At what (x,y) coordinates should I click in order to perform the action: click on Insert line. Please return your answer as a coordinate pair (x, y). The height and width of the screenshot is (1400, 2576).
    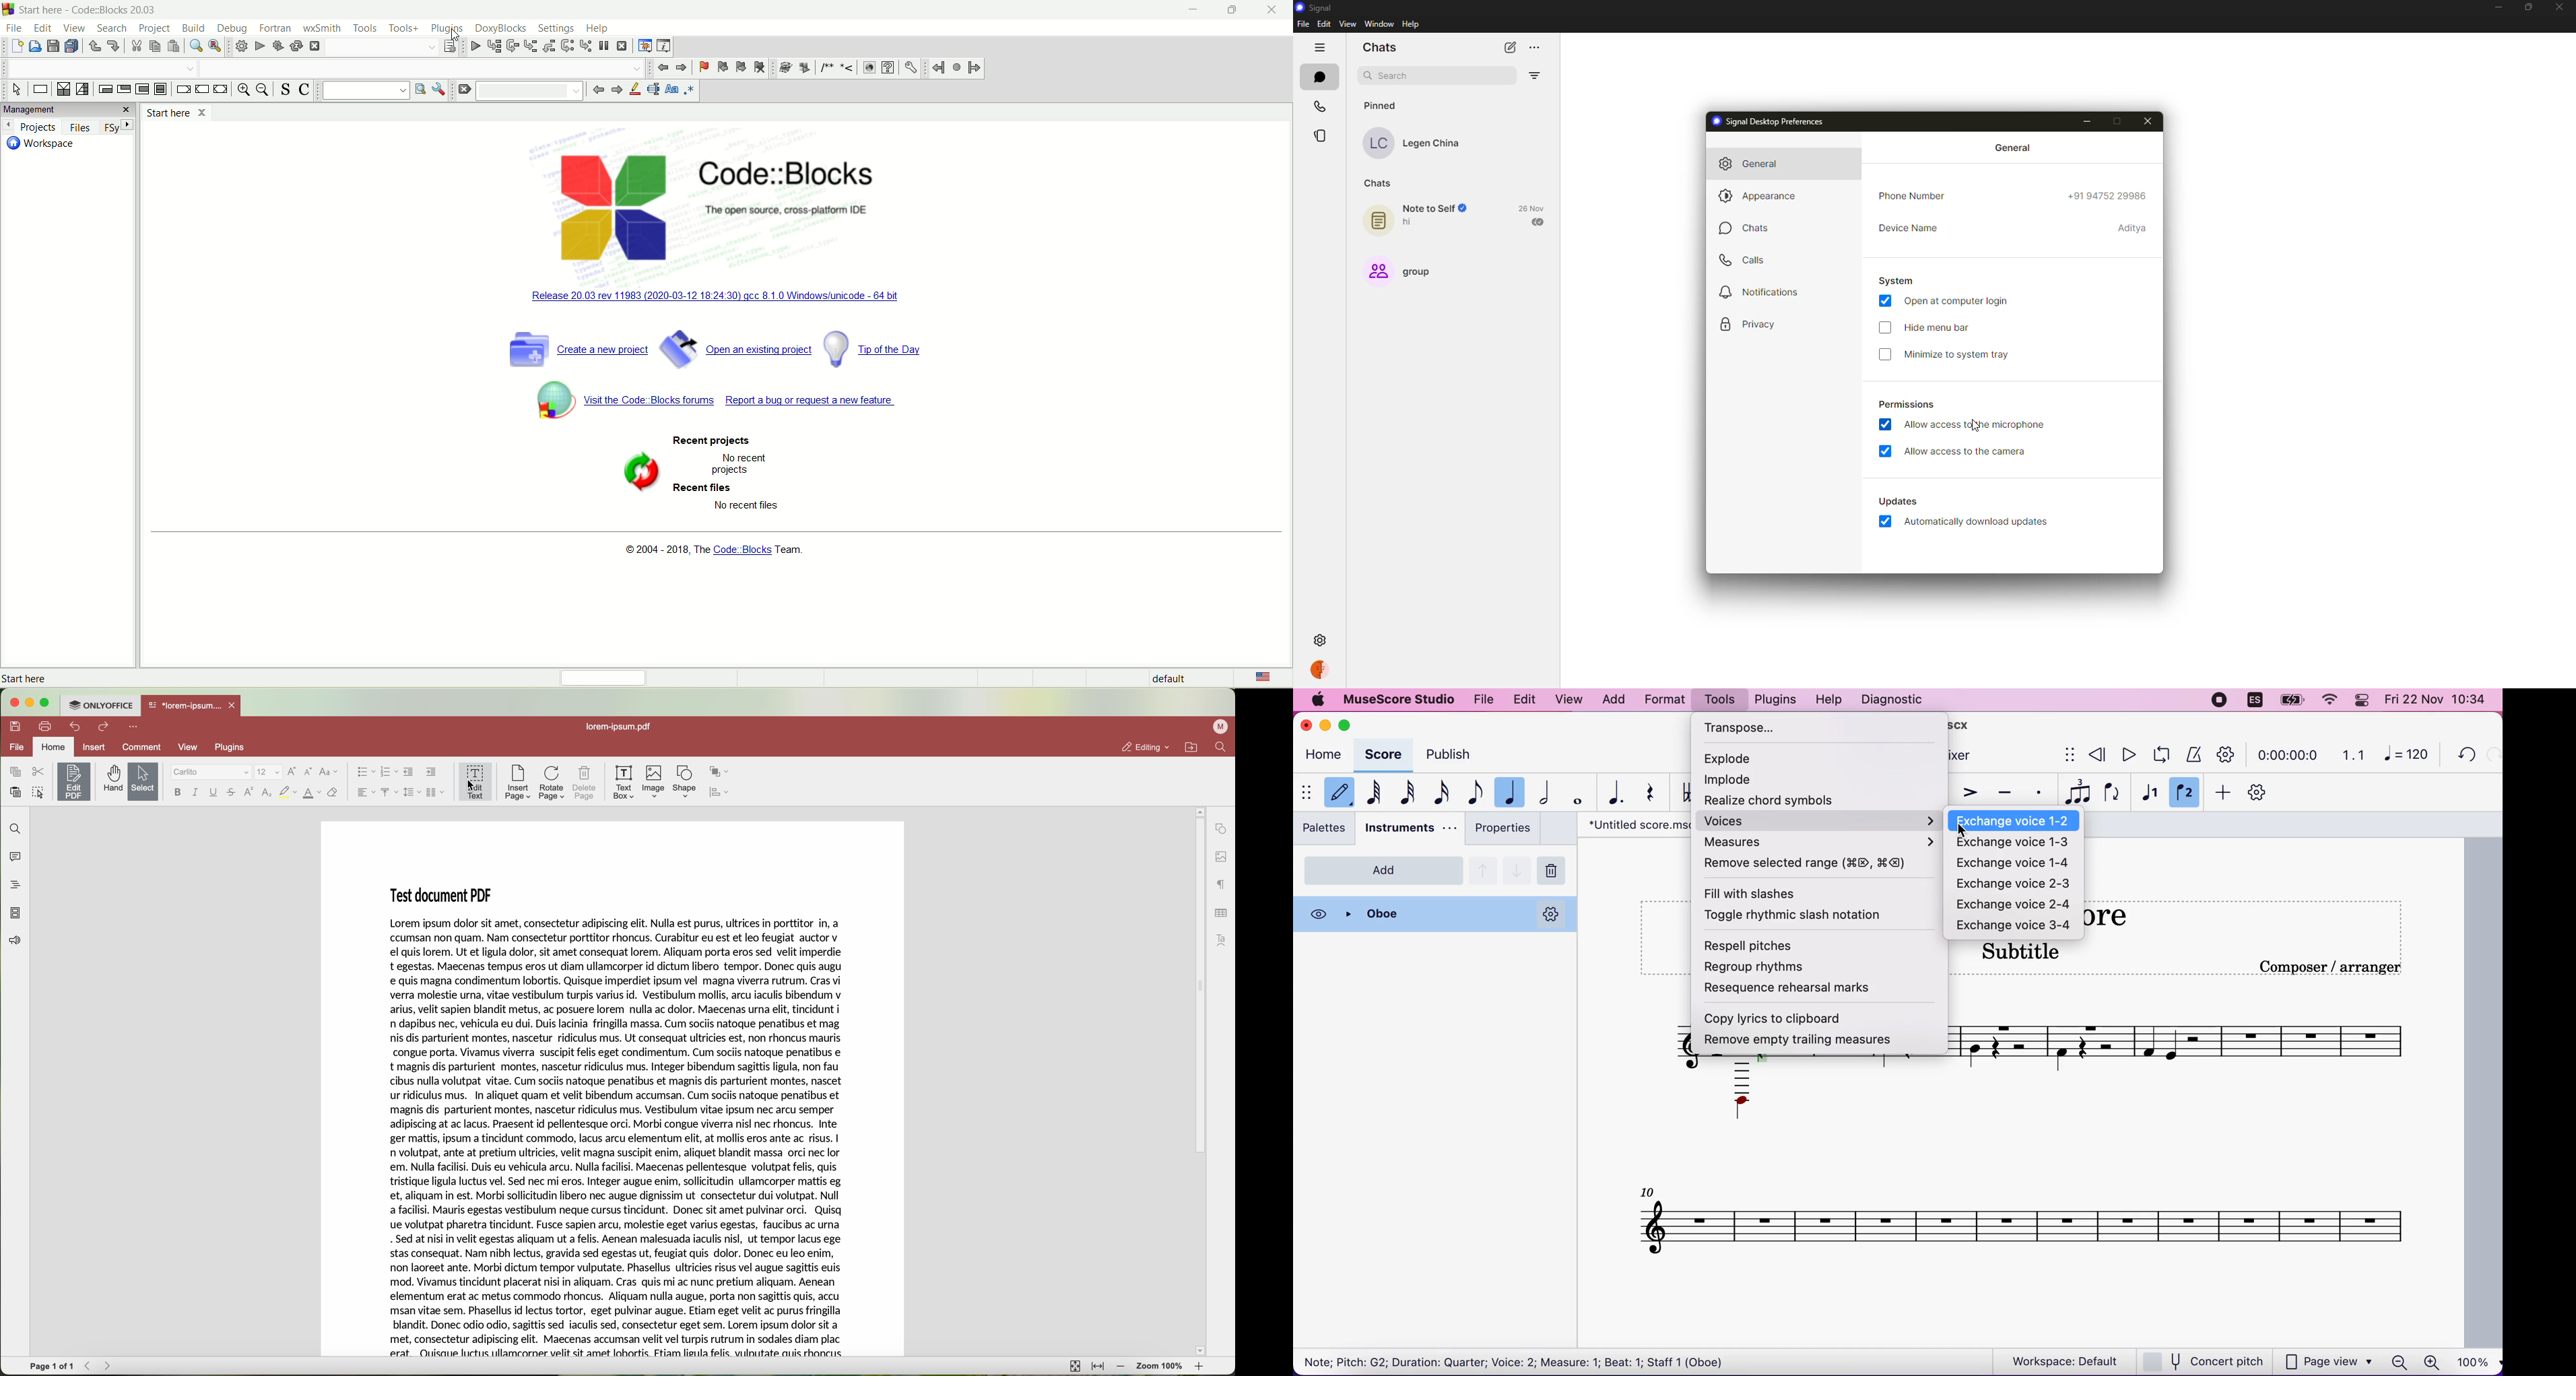
    Looking at the image, I should click on (848, 68).